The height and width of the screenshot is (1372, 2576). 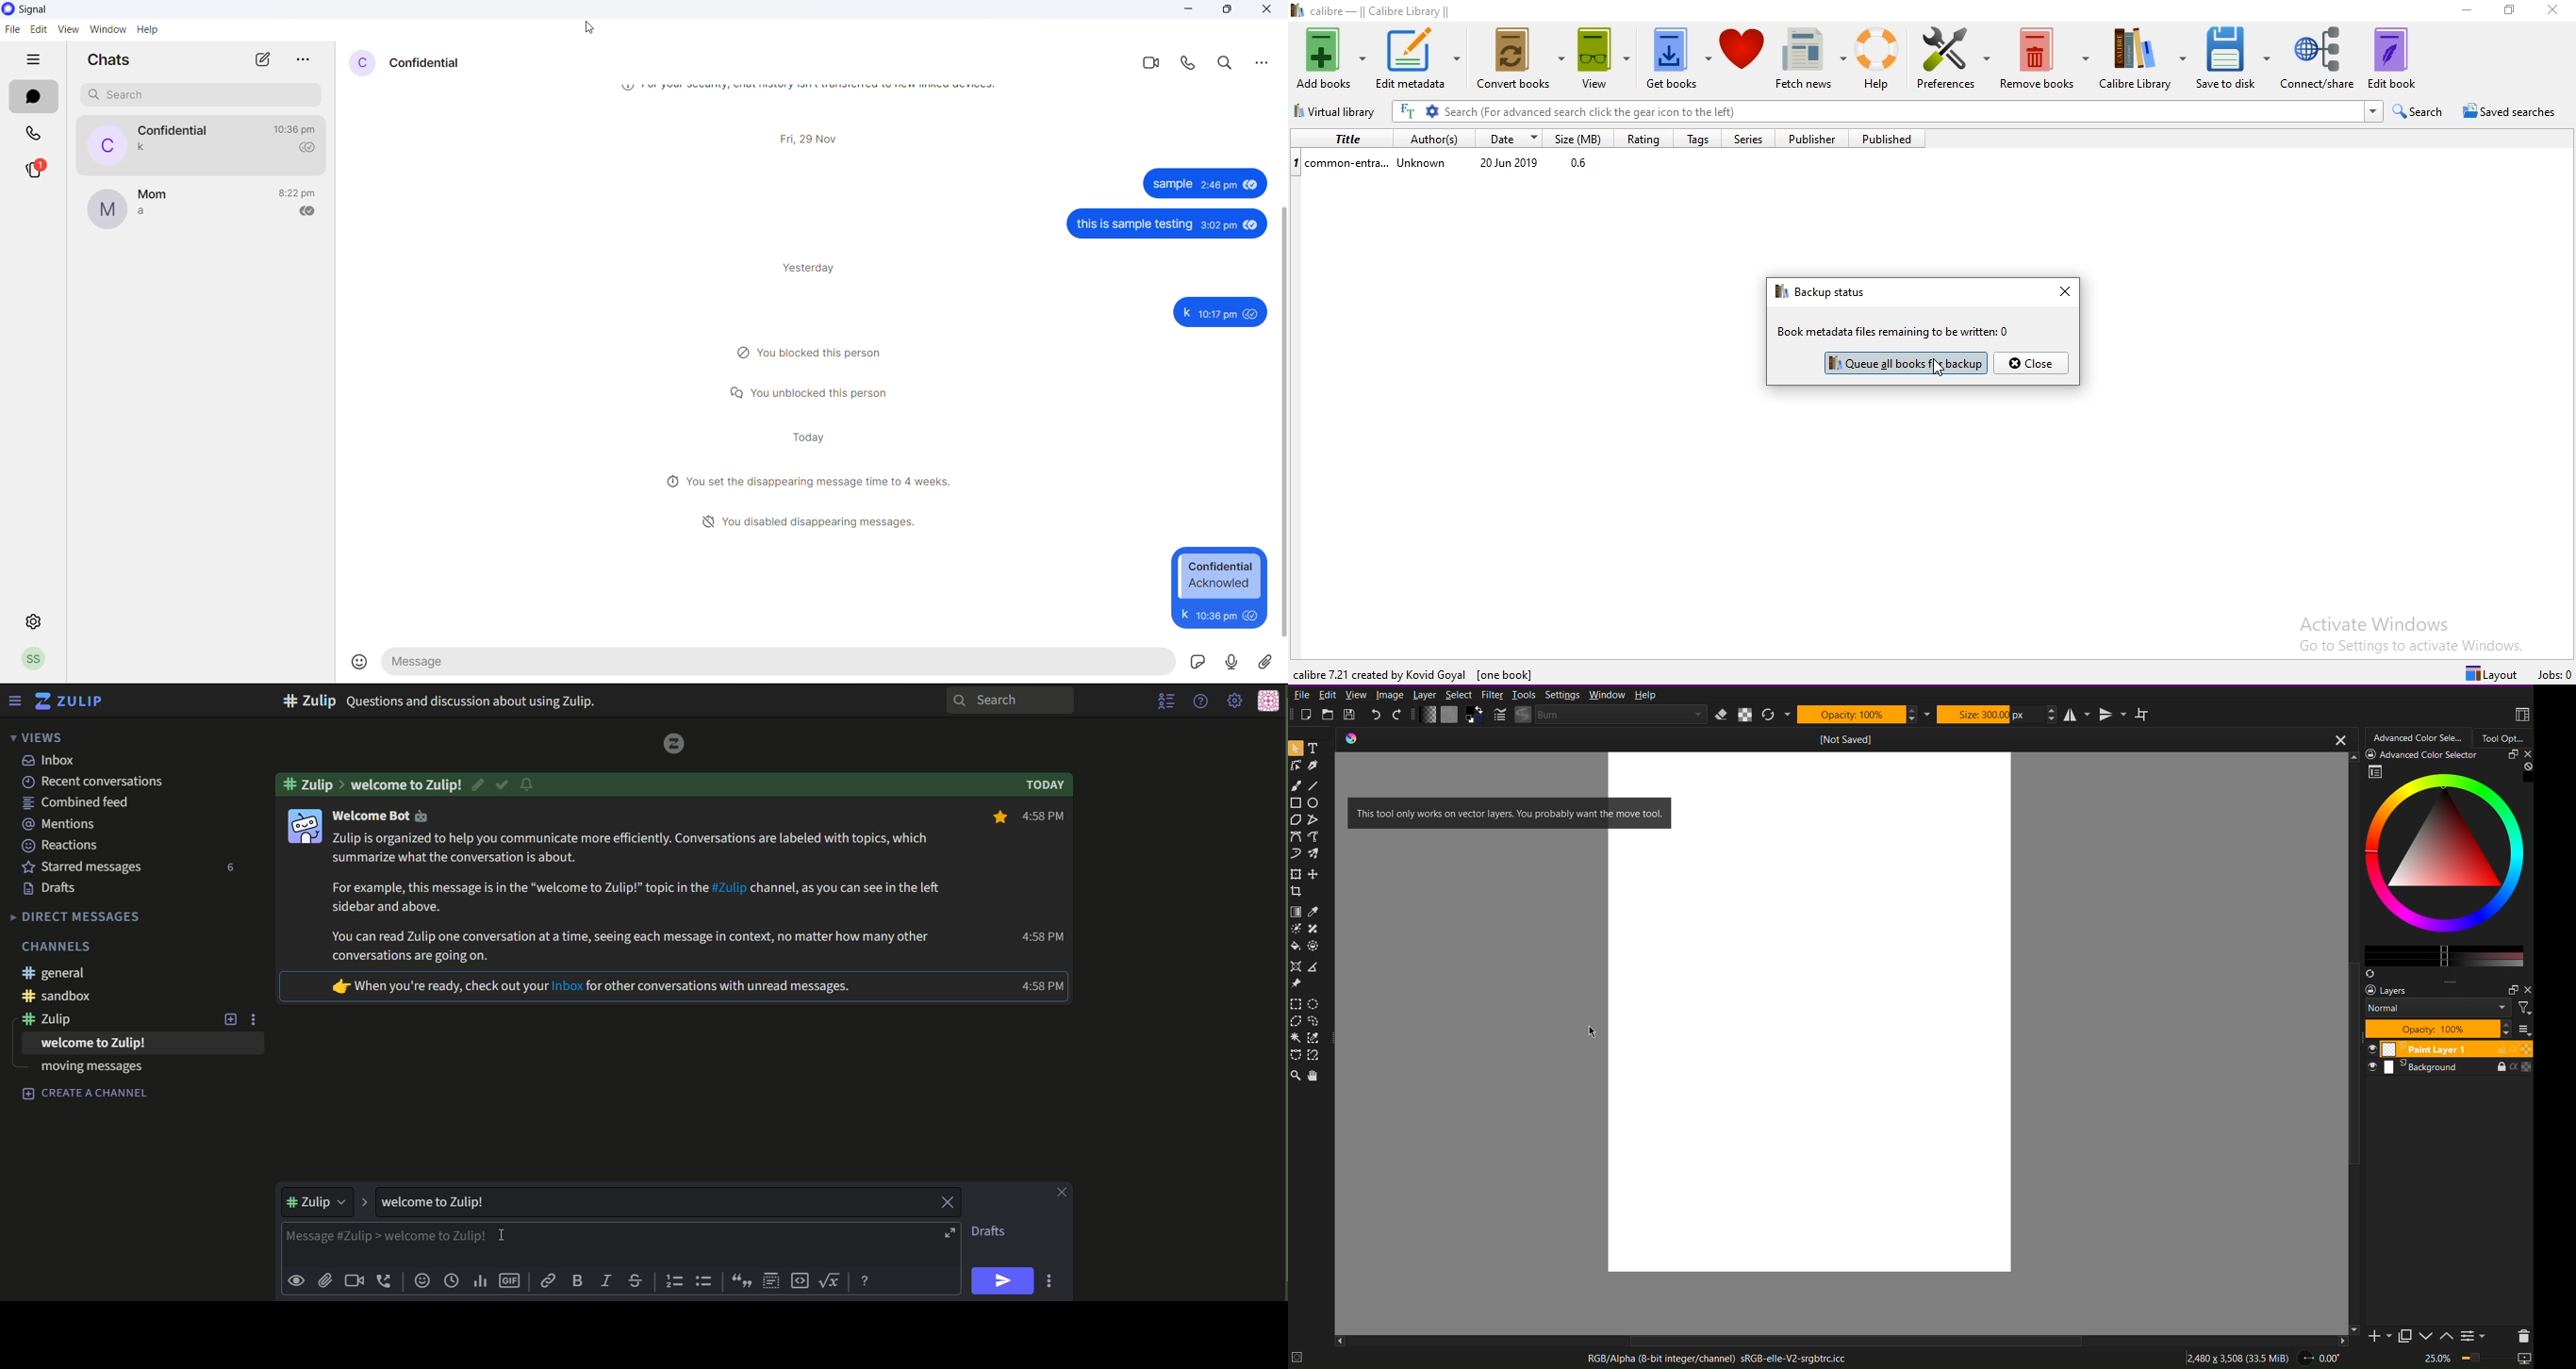 I want to click on number formatting, so click(x=672, y=1282).